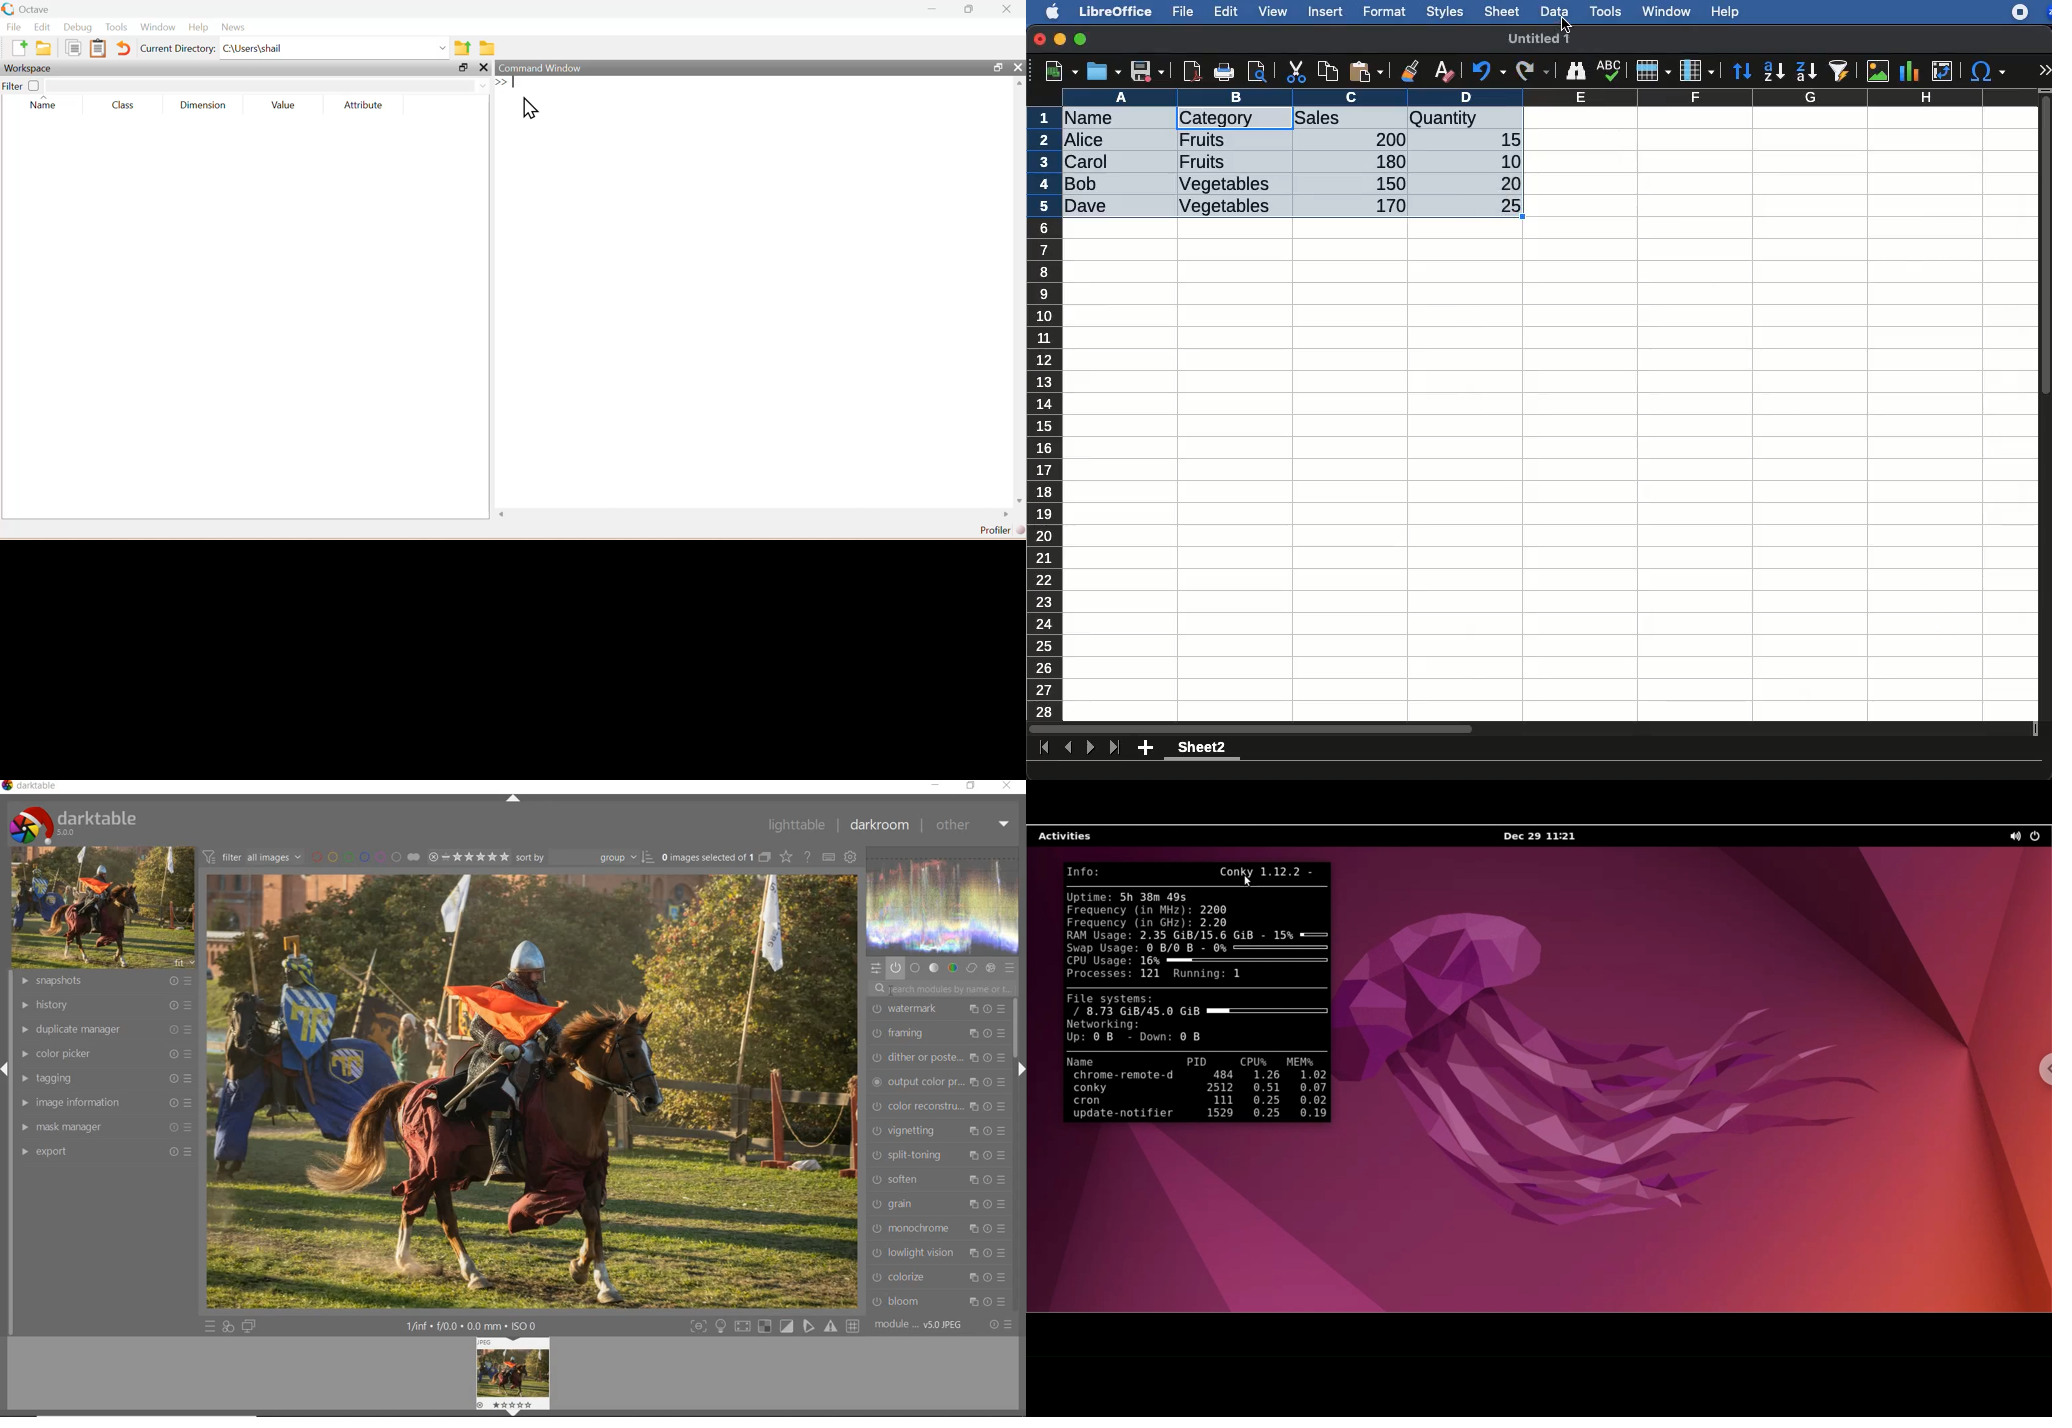  I want to click on CURSOR, so click(889, 991).